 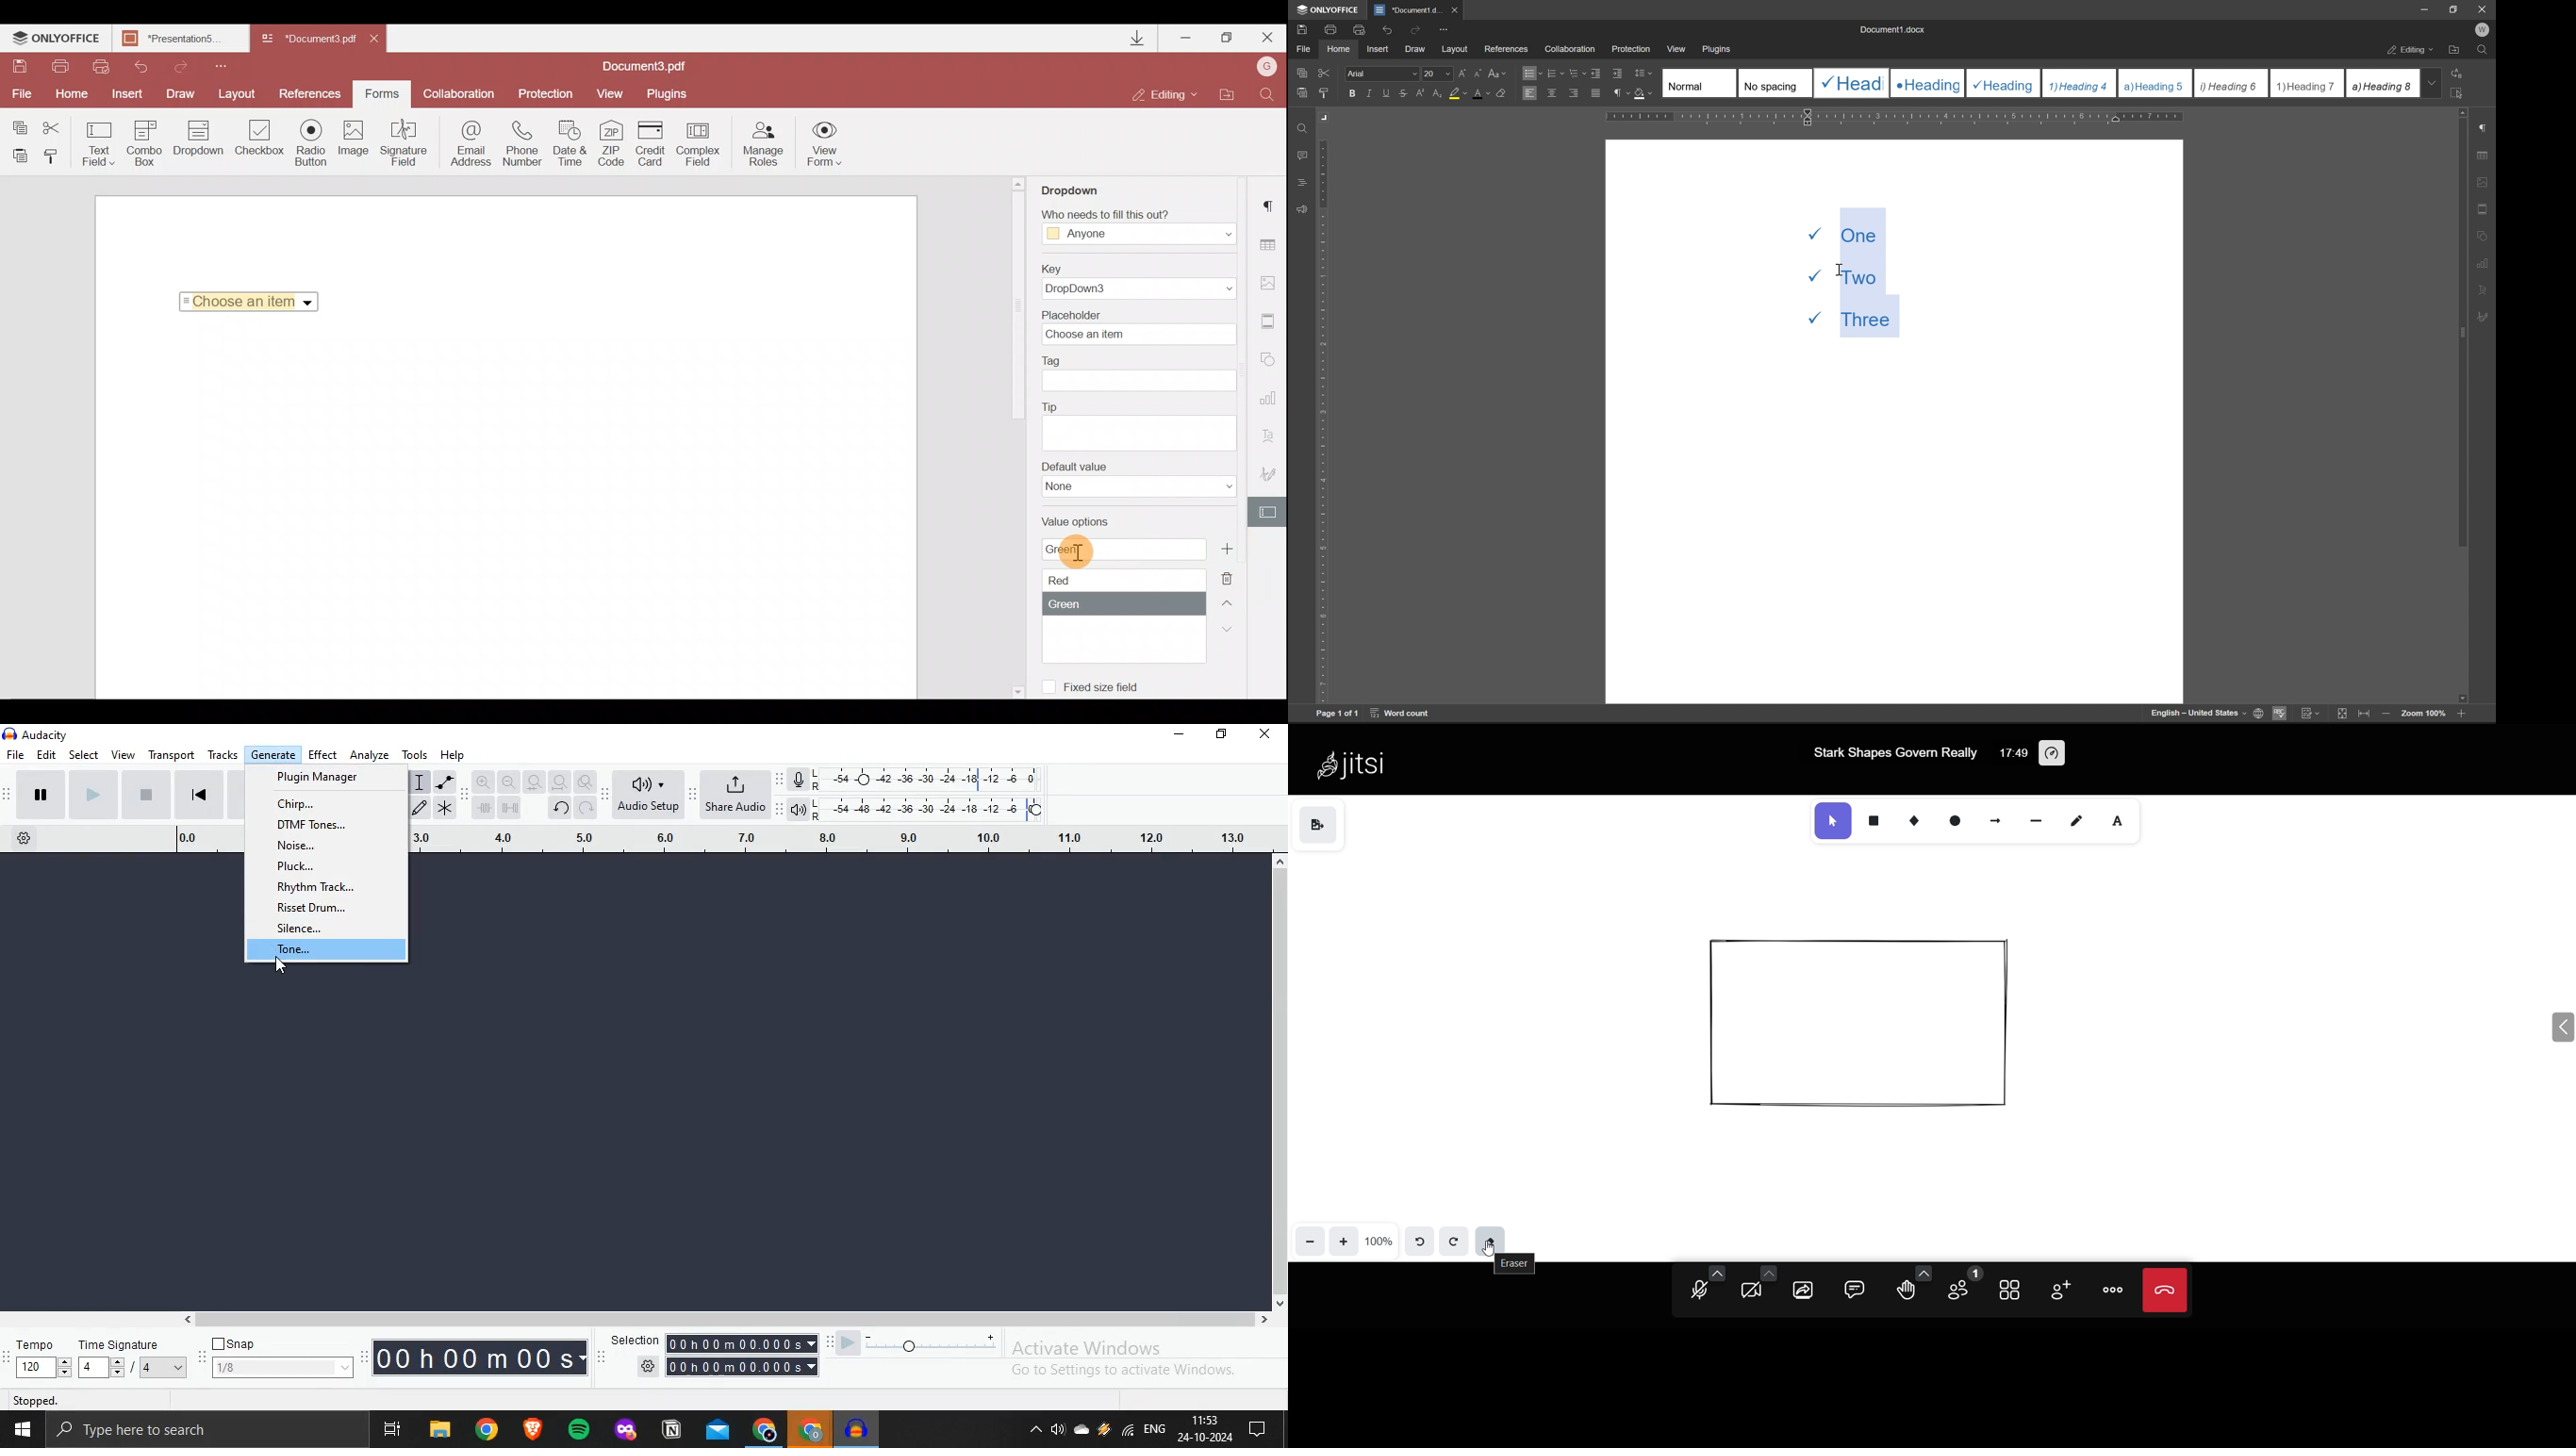 I want to click on undo, so click(x=1386, y=31).